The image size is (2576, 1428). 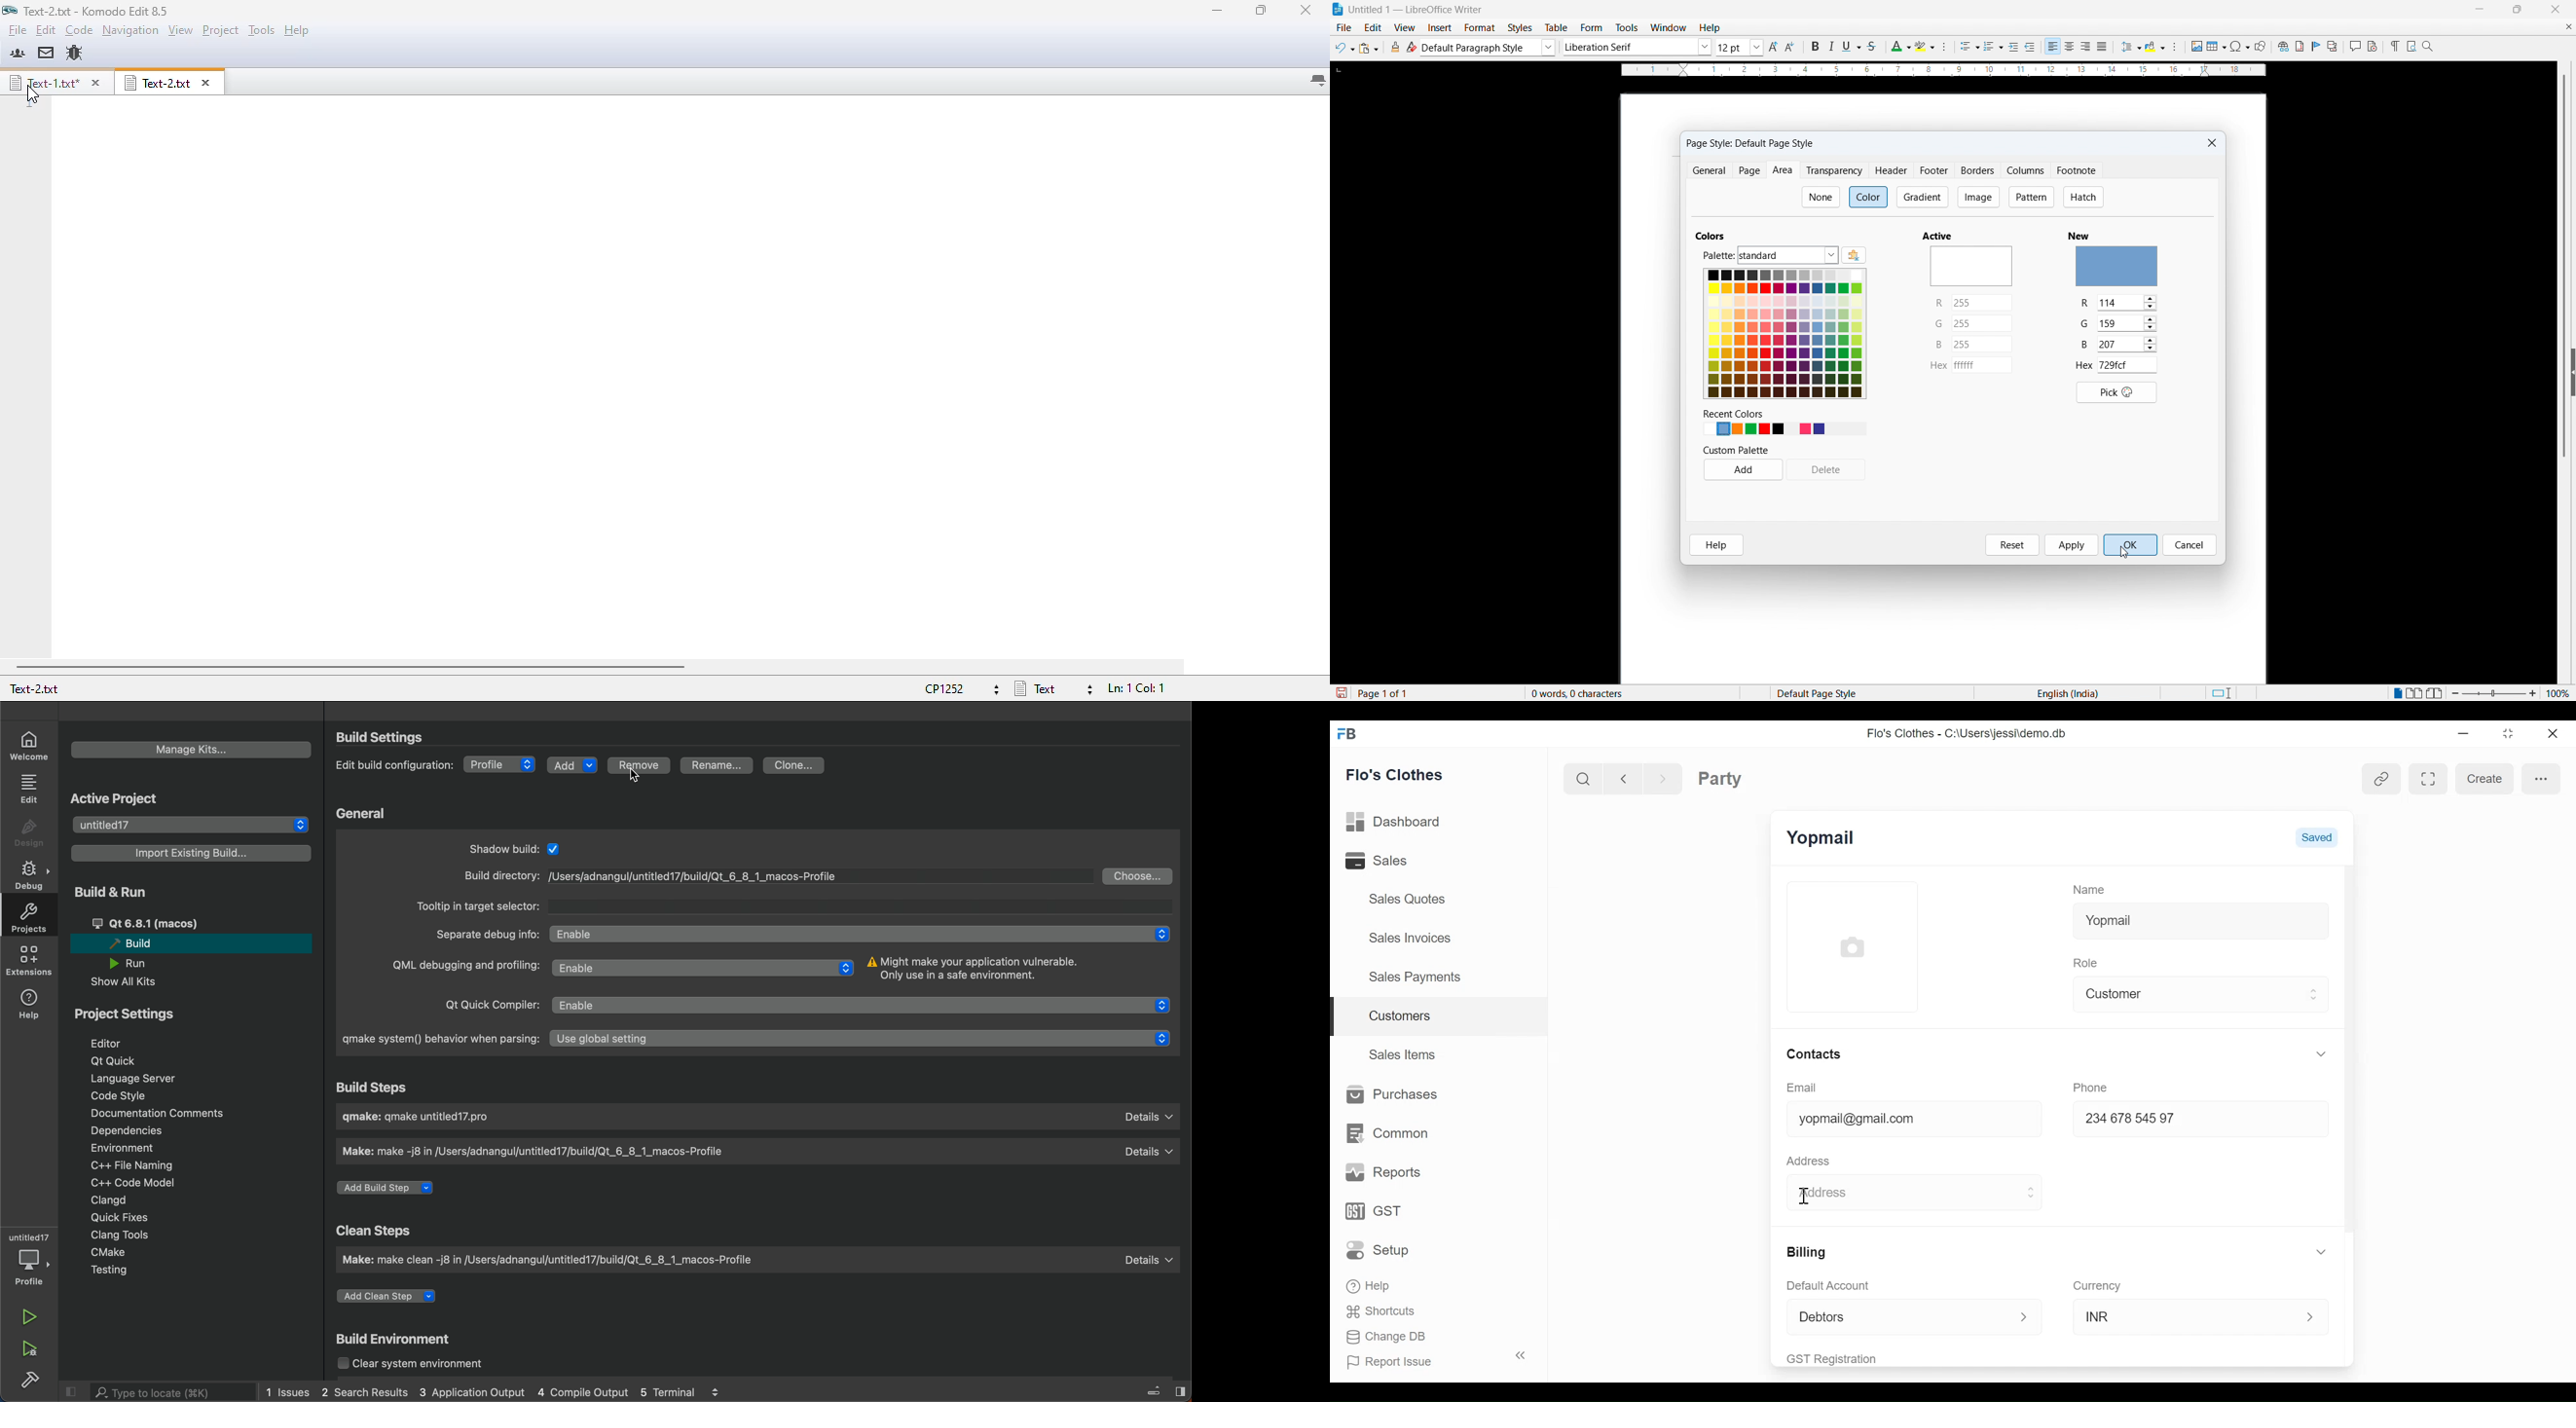 What do you see at coordinates (1939, 345) in the screenshot?
I see `B` at bounding box center [1939, 345].